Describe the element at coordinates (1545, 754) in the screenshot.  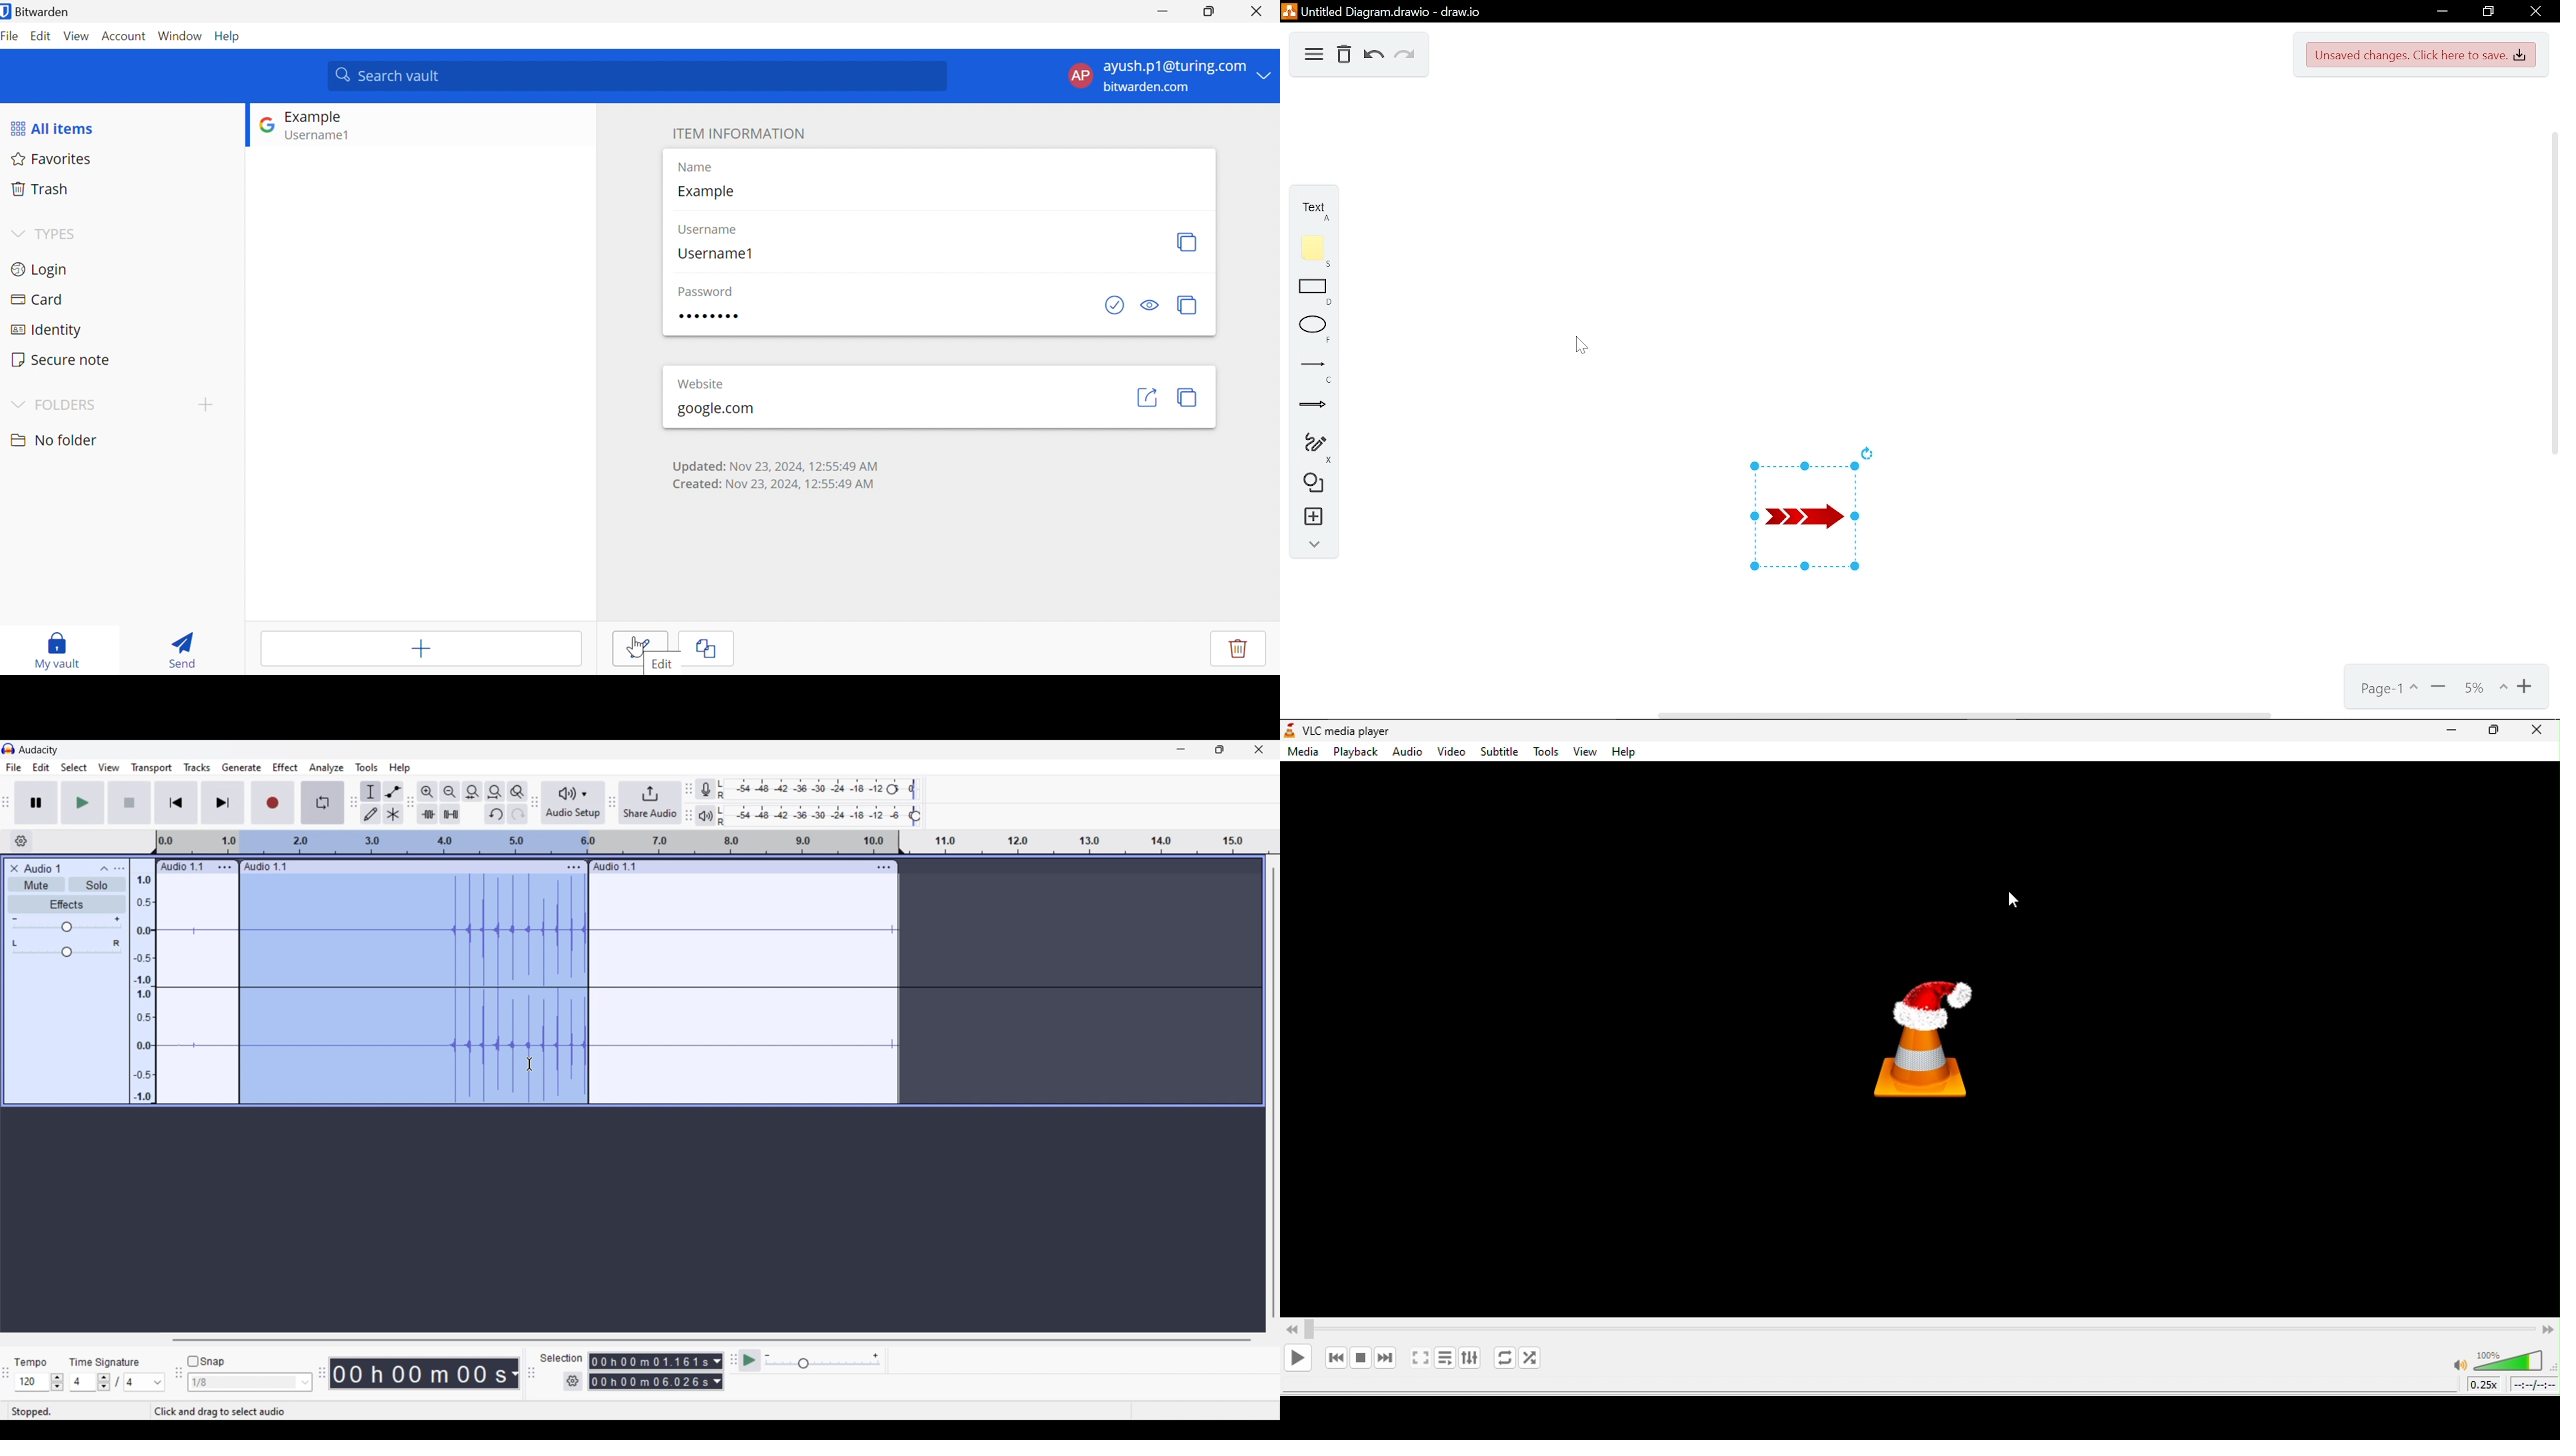
I see `tools` at that location.